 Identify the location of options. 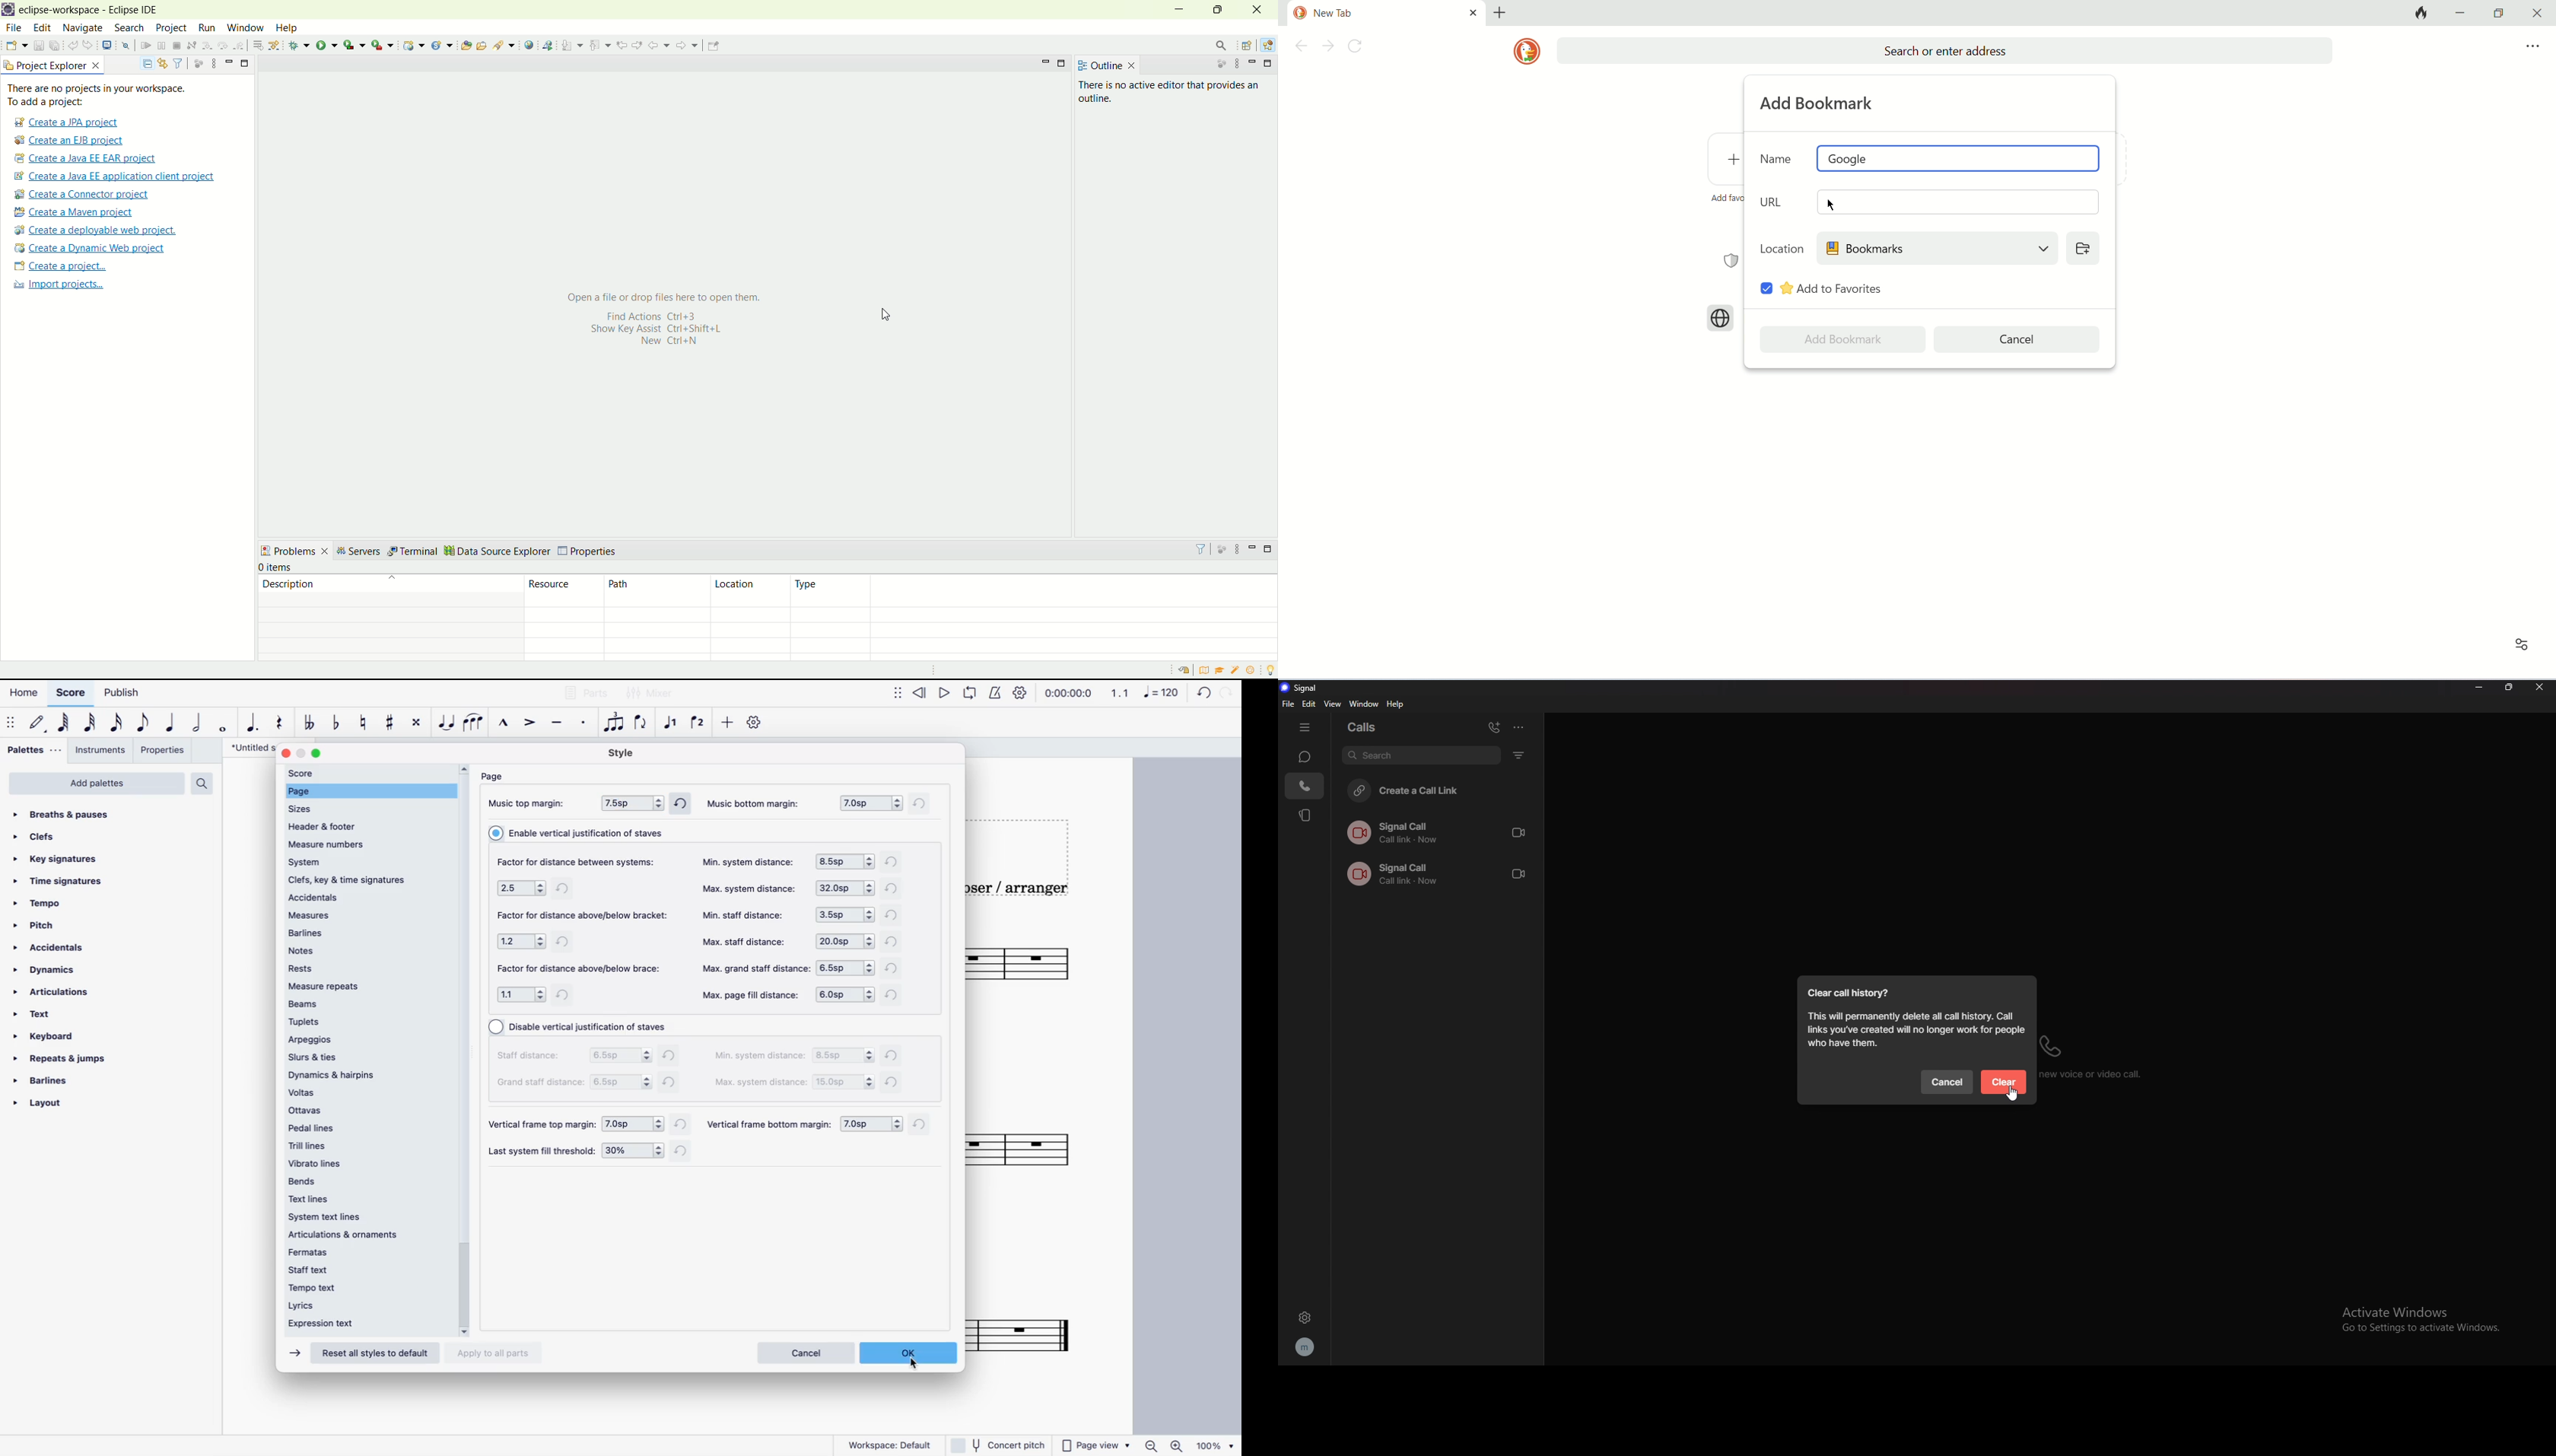
(871, 1126).